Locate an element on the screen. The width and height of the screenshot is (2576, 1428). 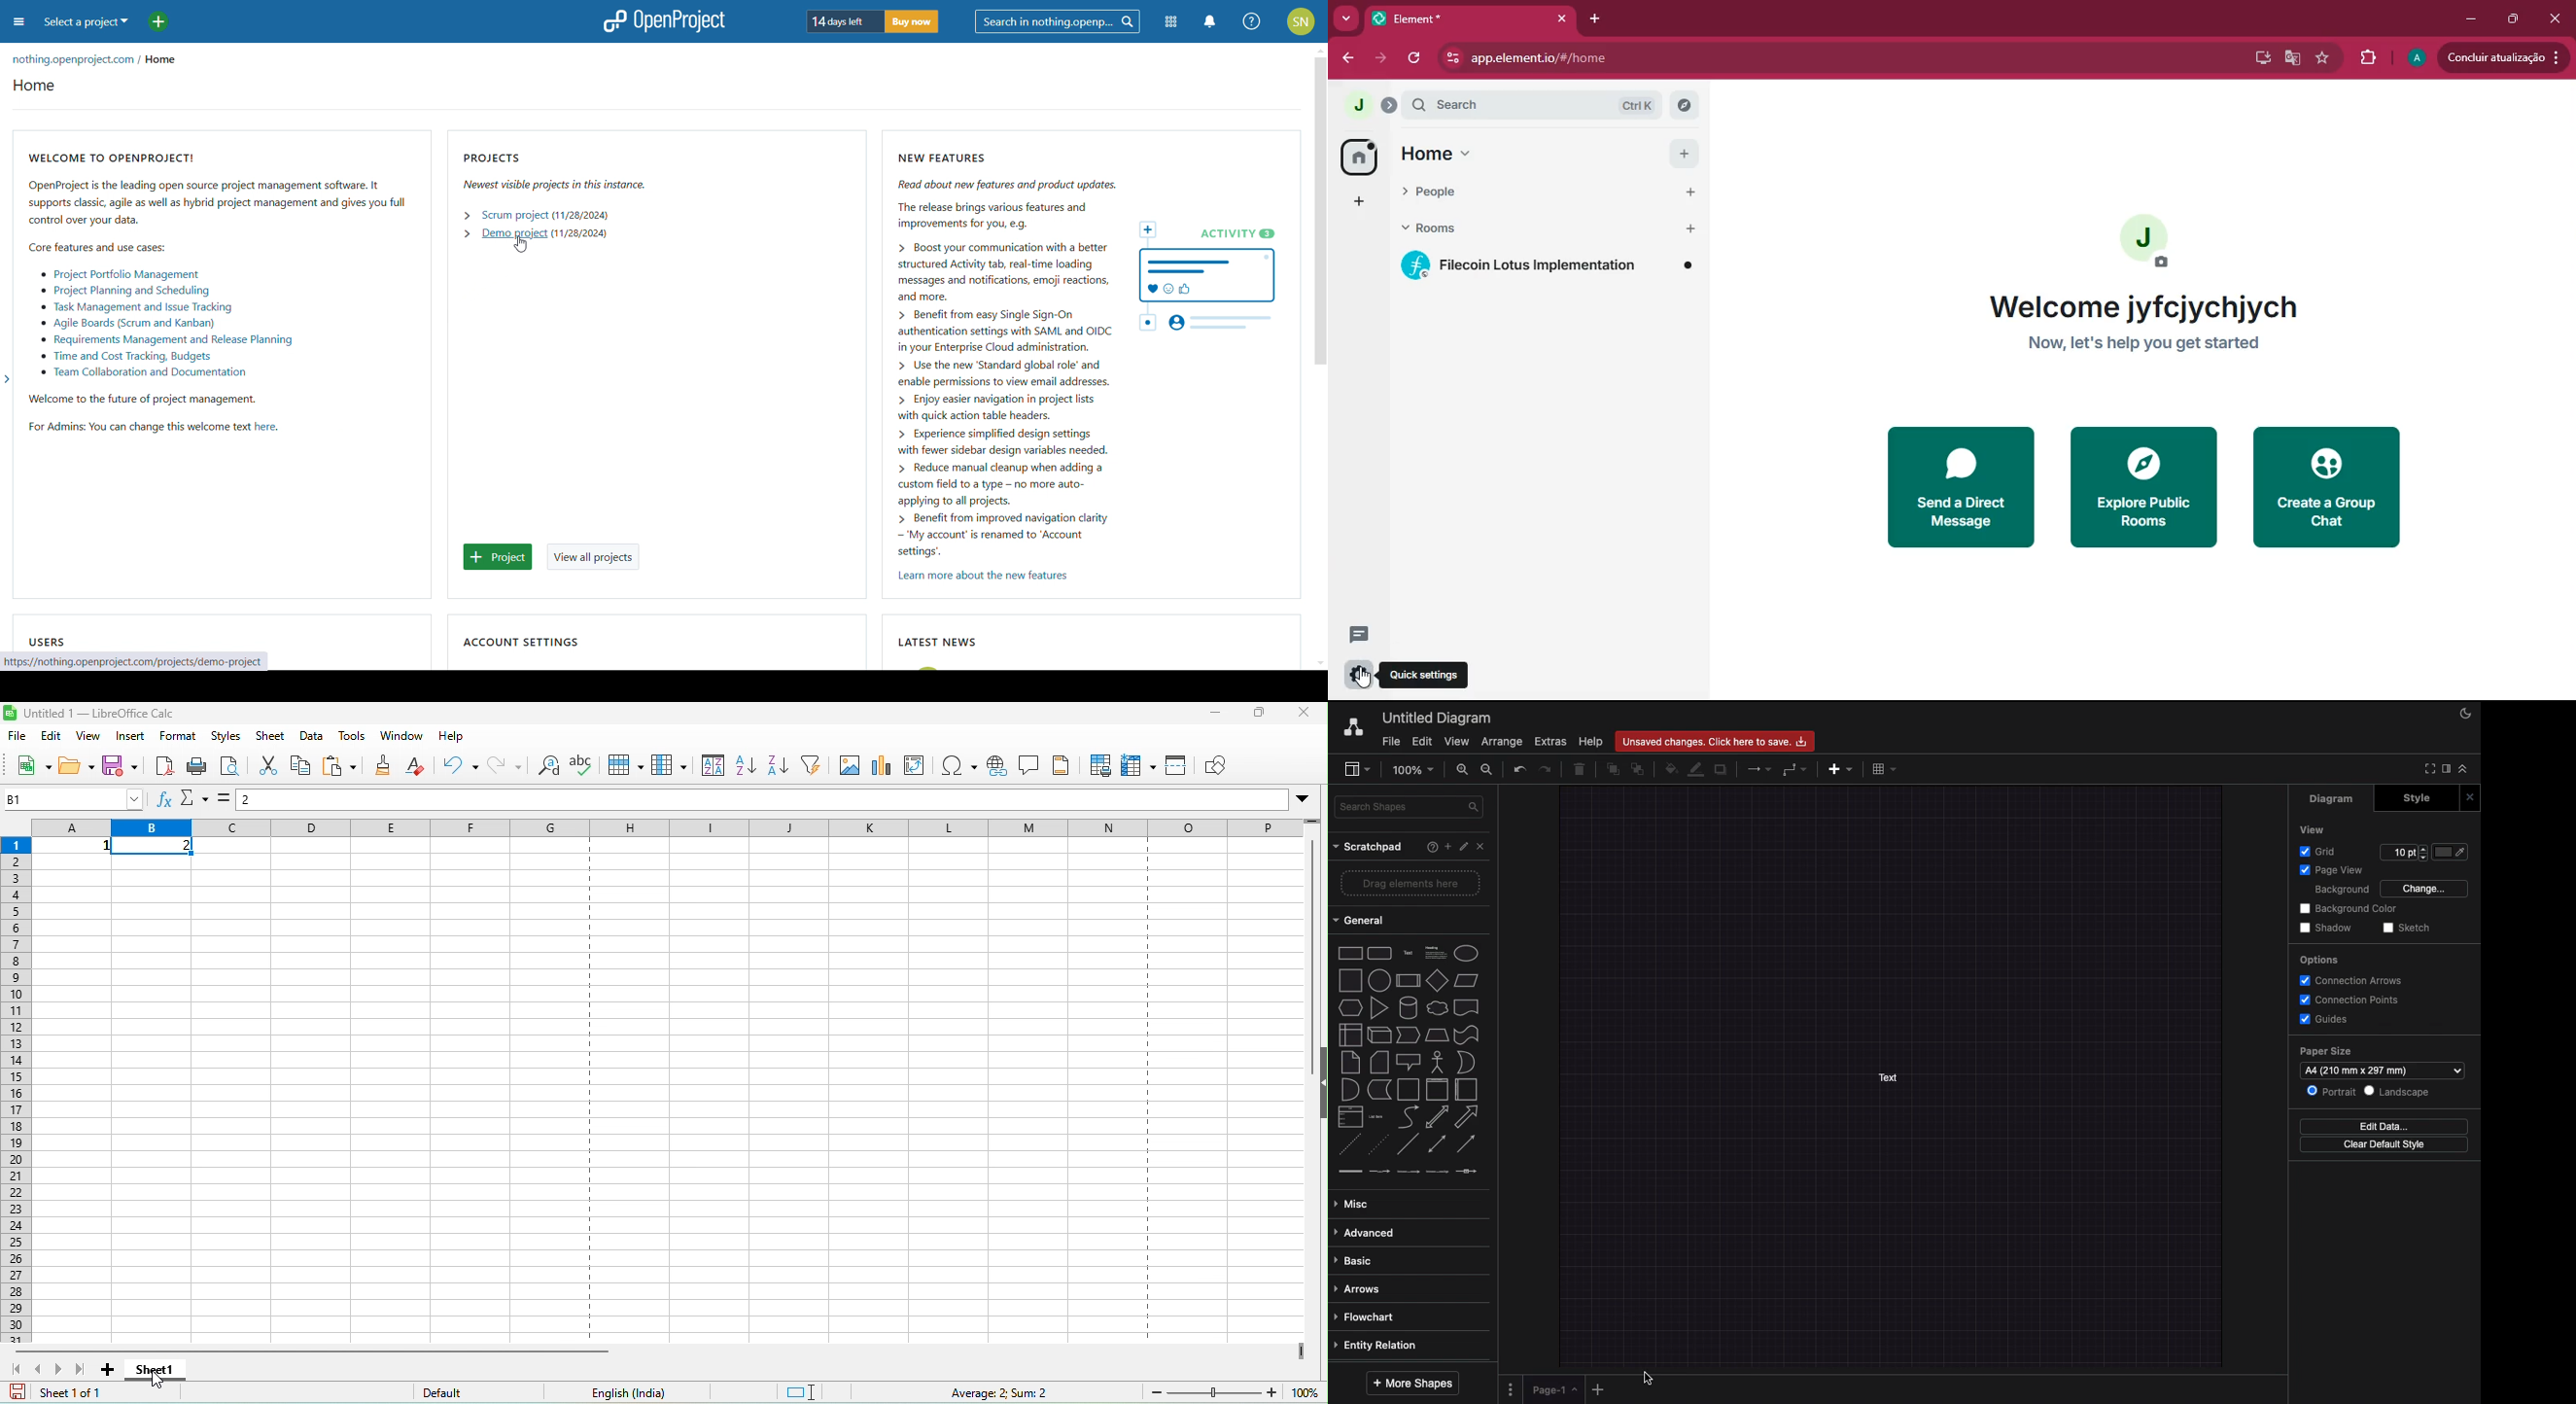
core features and use cases is located at coordinates (99, 246).